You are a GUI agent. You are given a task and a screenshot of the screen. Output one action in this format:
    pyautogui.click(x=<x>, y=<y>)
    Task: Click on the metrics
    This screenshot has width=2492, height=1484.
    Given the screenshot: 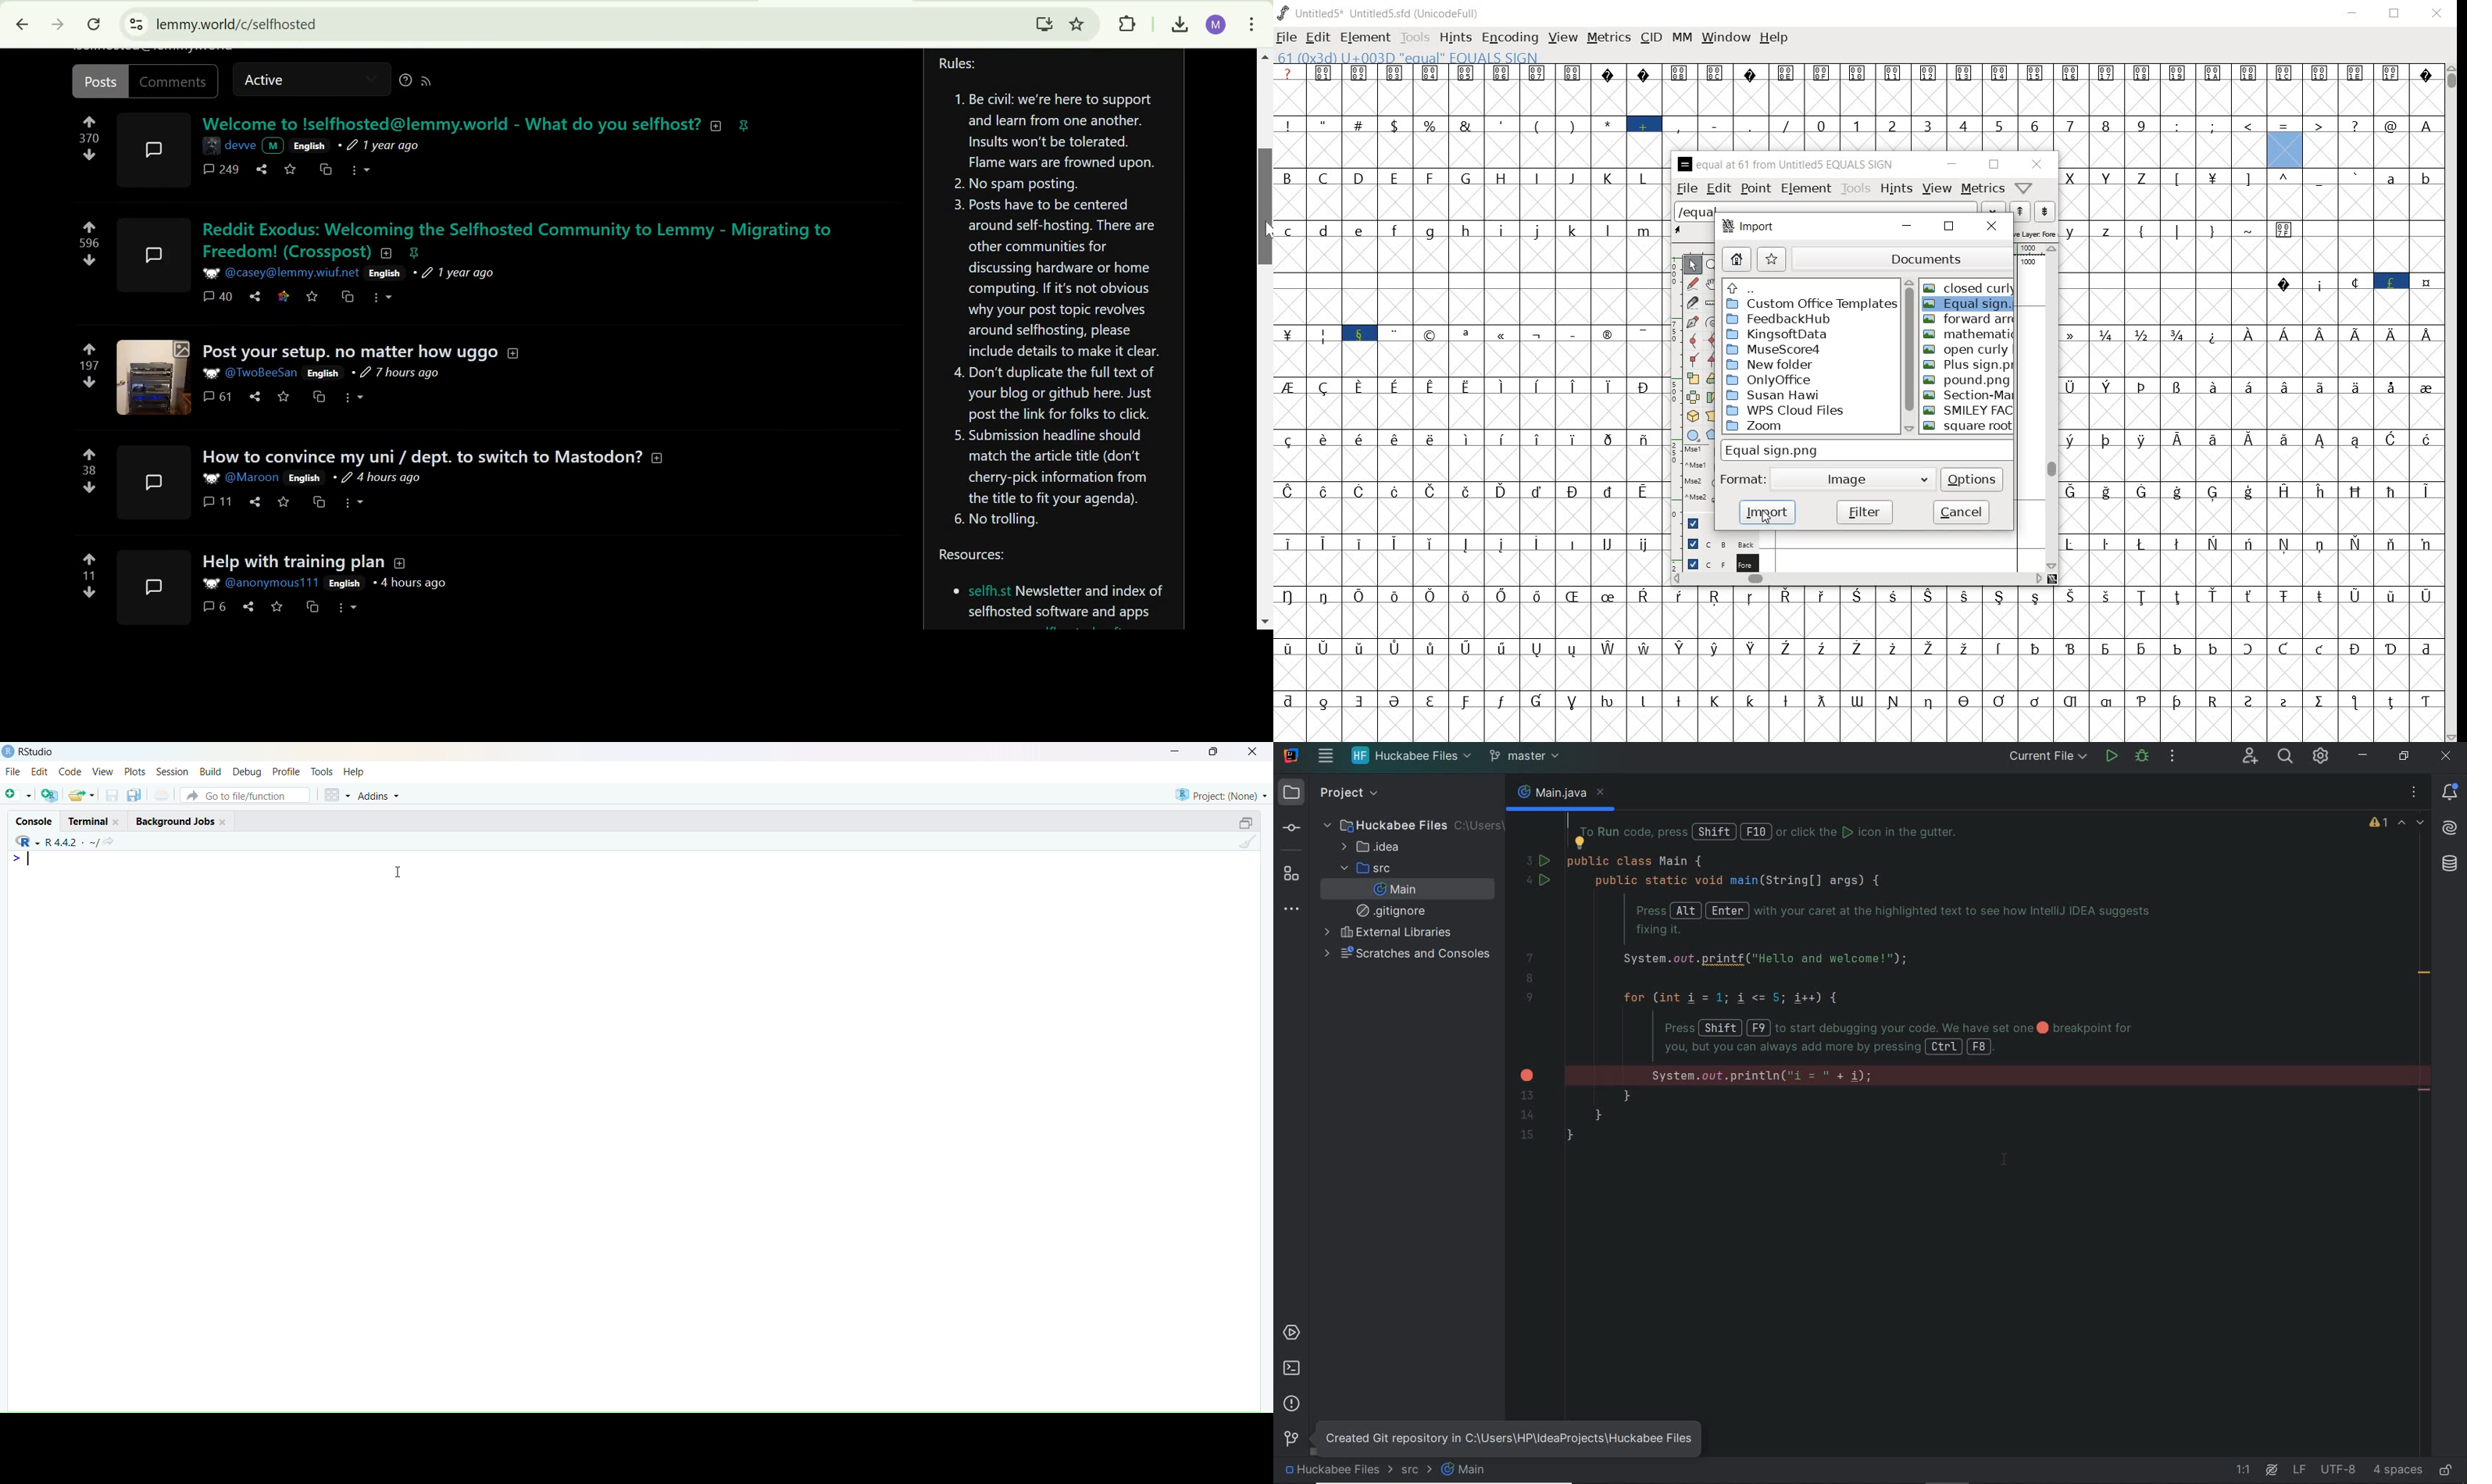 What is the action you would take?
    pyautogui.click(x=1981, y=189)
    